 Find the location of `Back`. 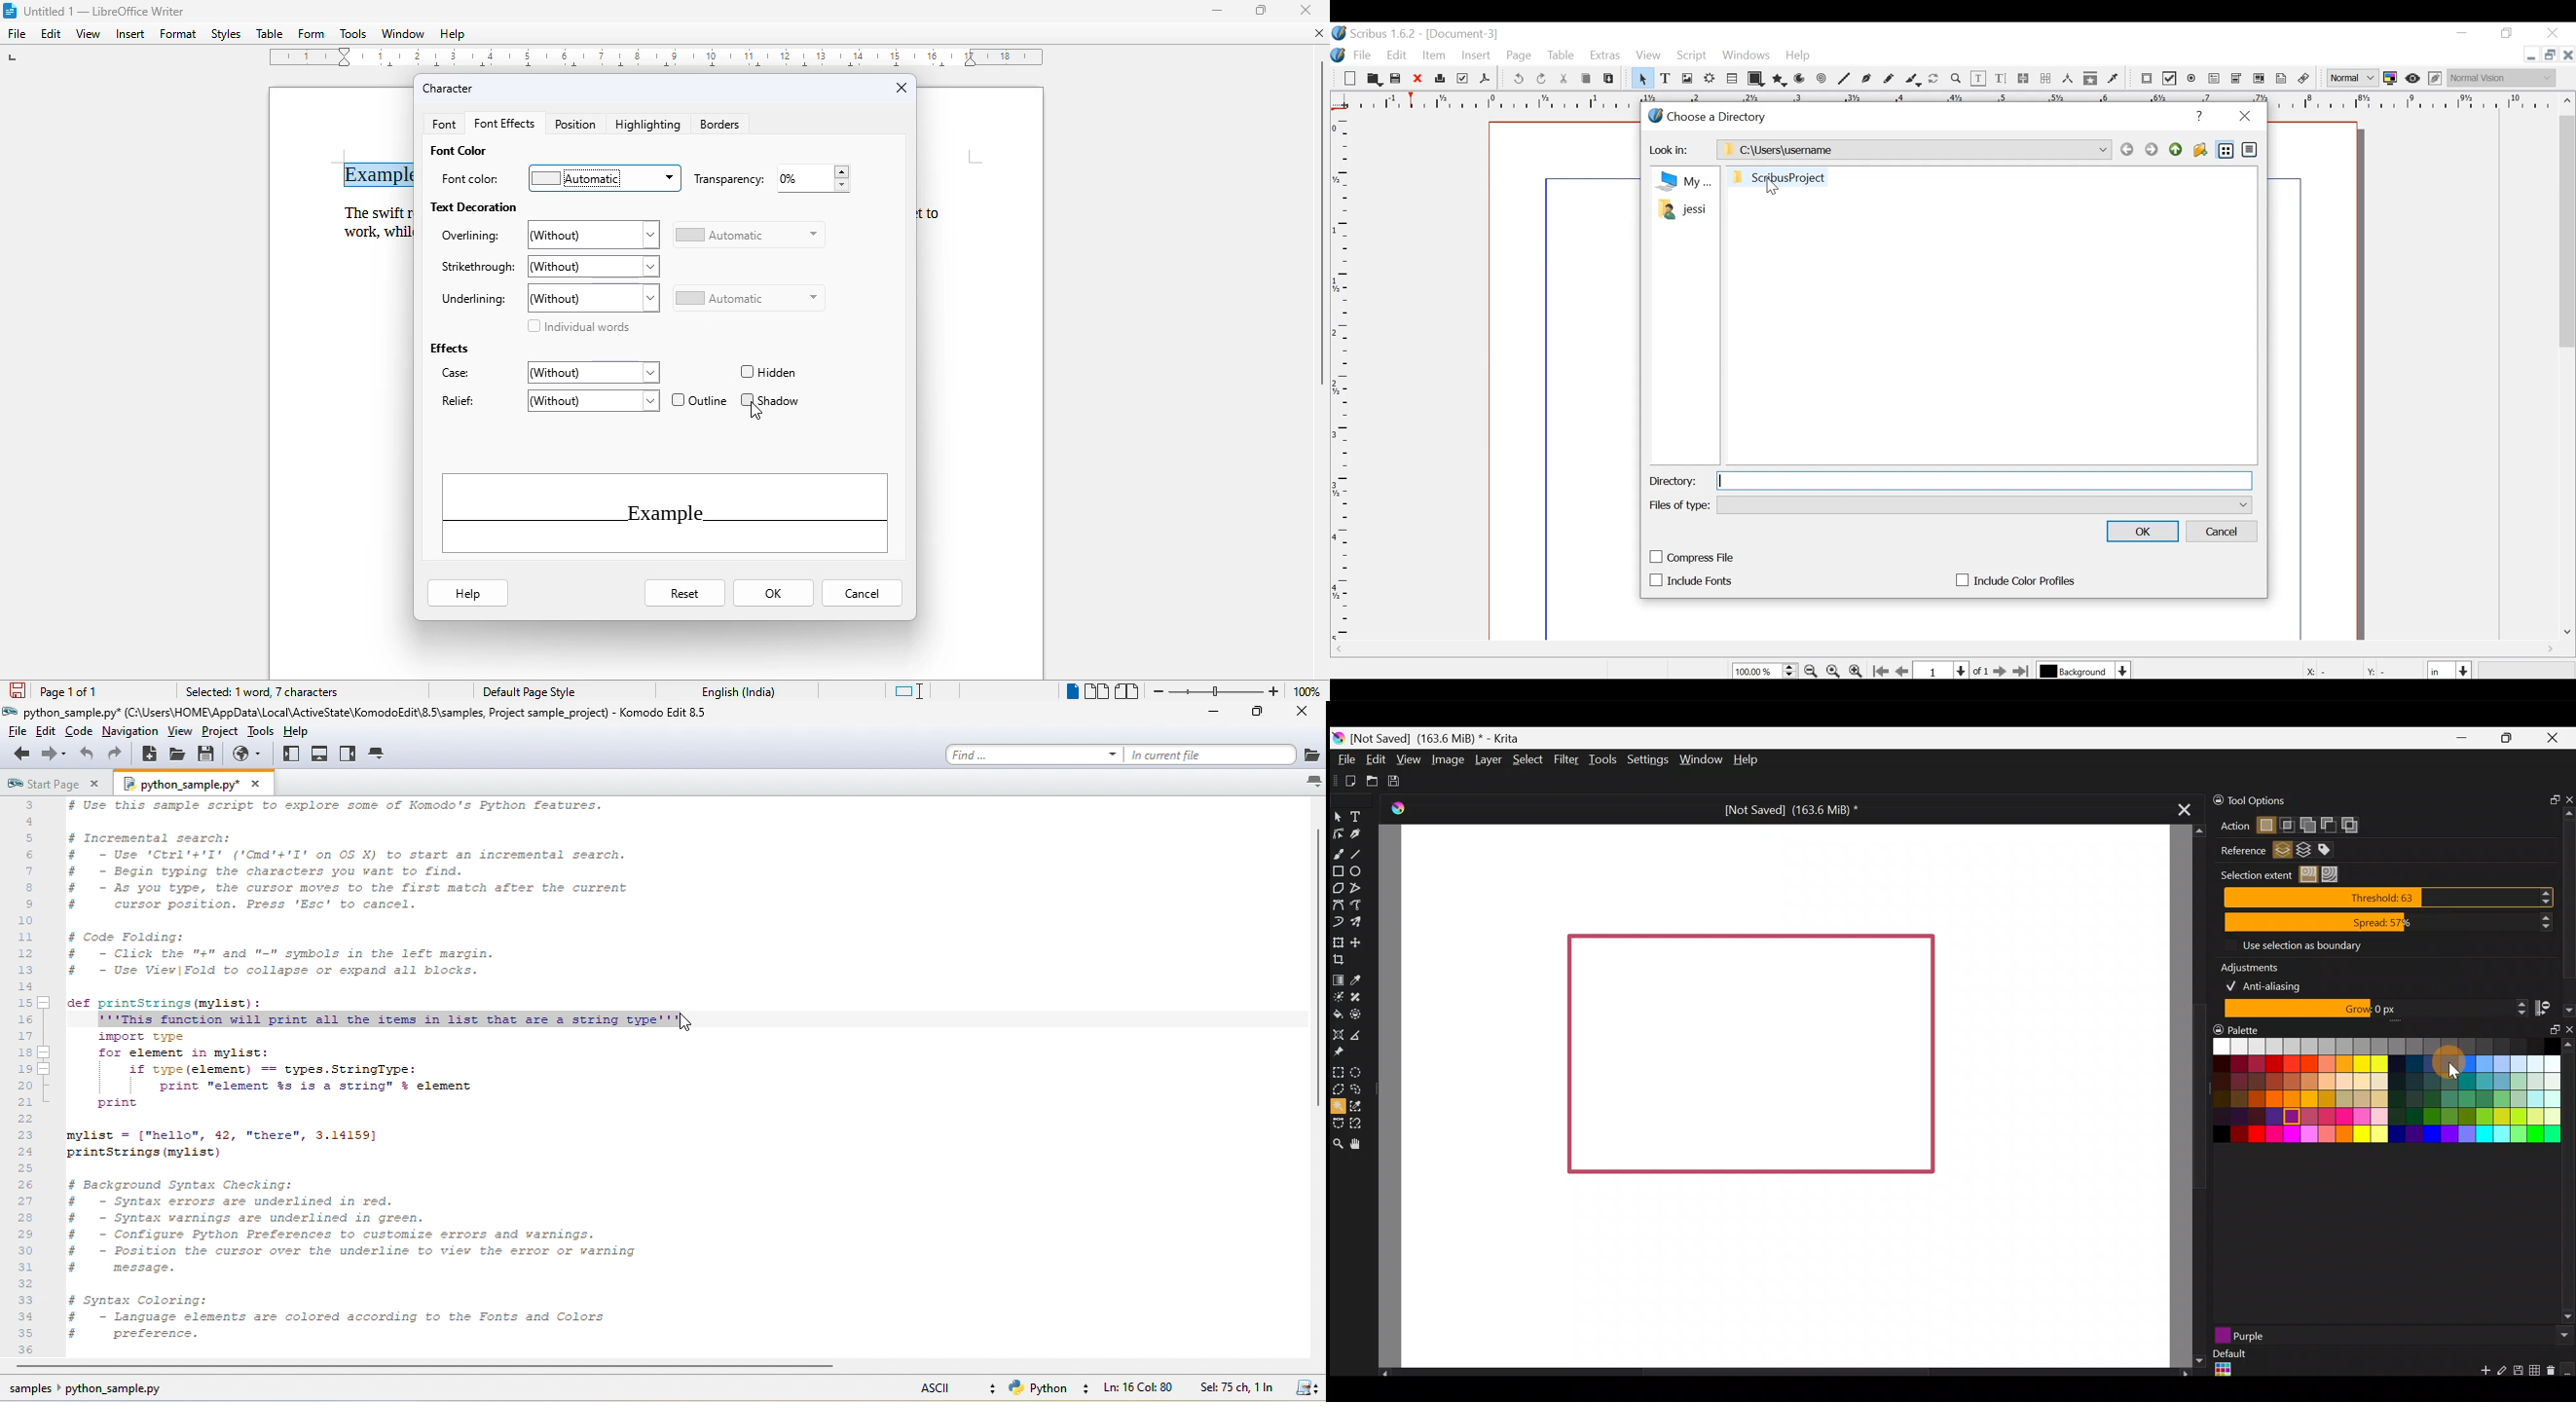

Back is located at coordinates (2127, 149).